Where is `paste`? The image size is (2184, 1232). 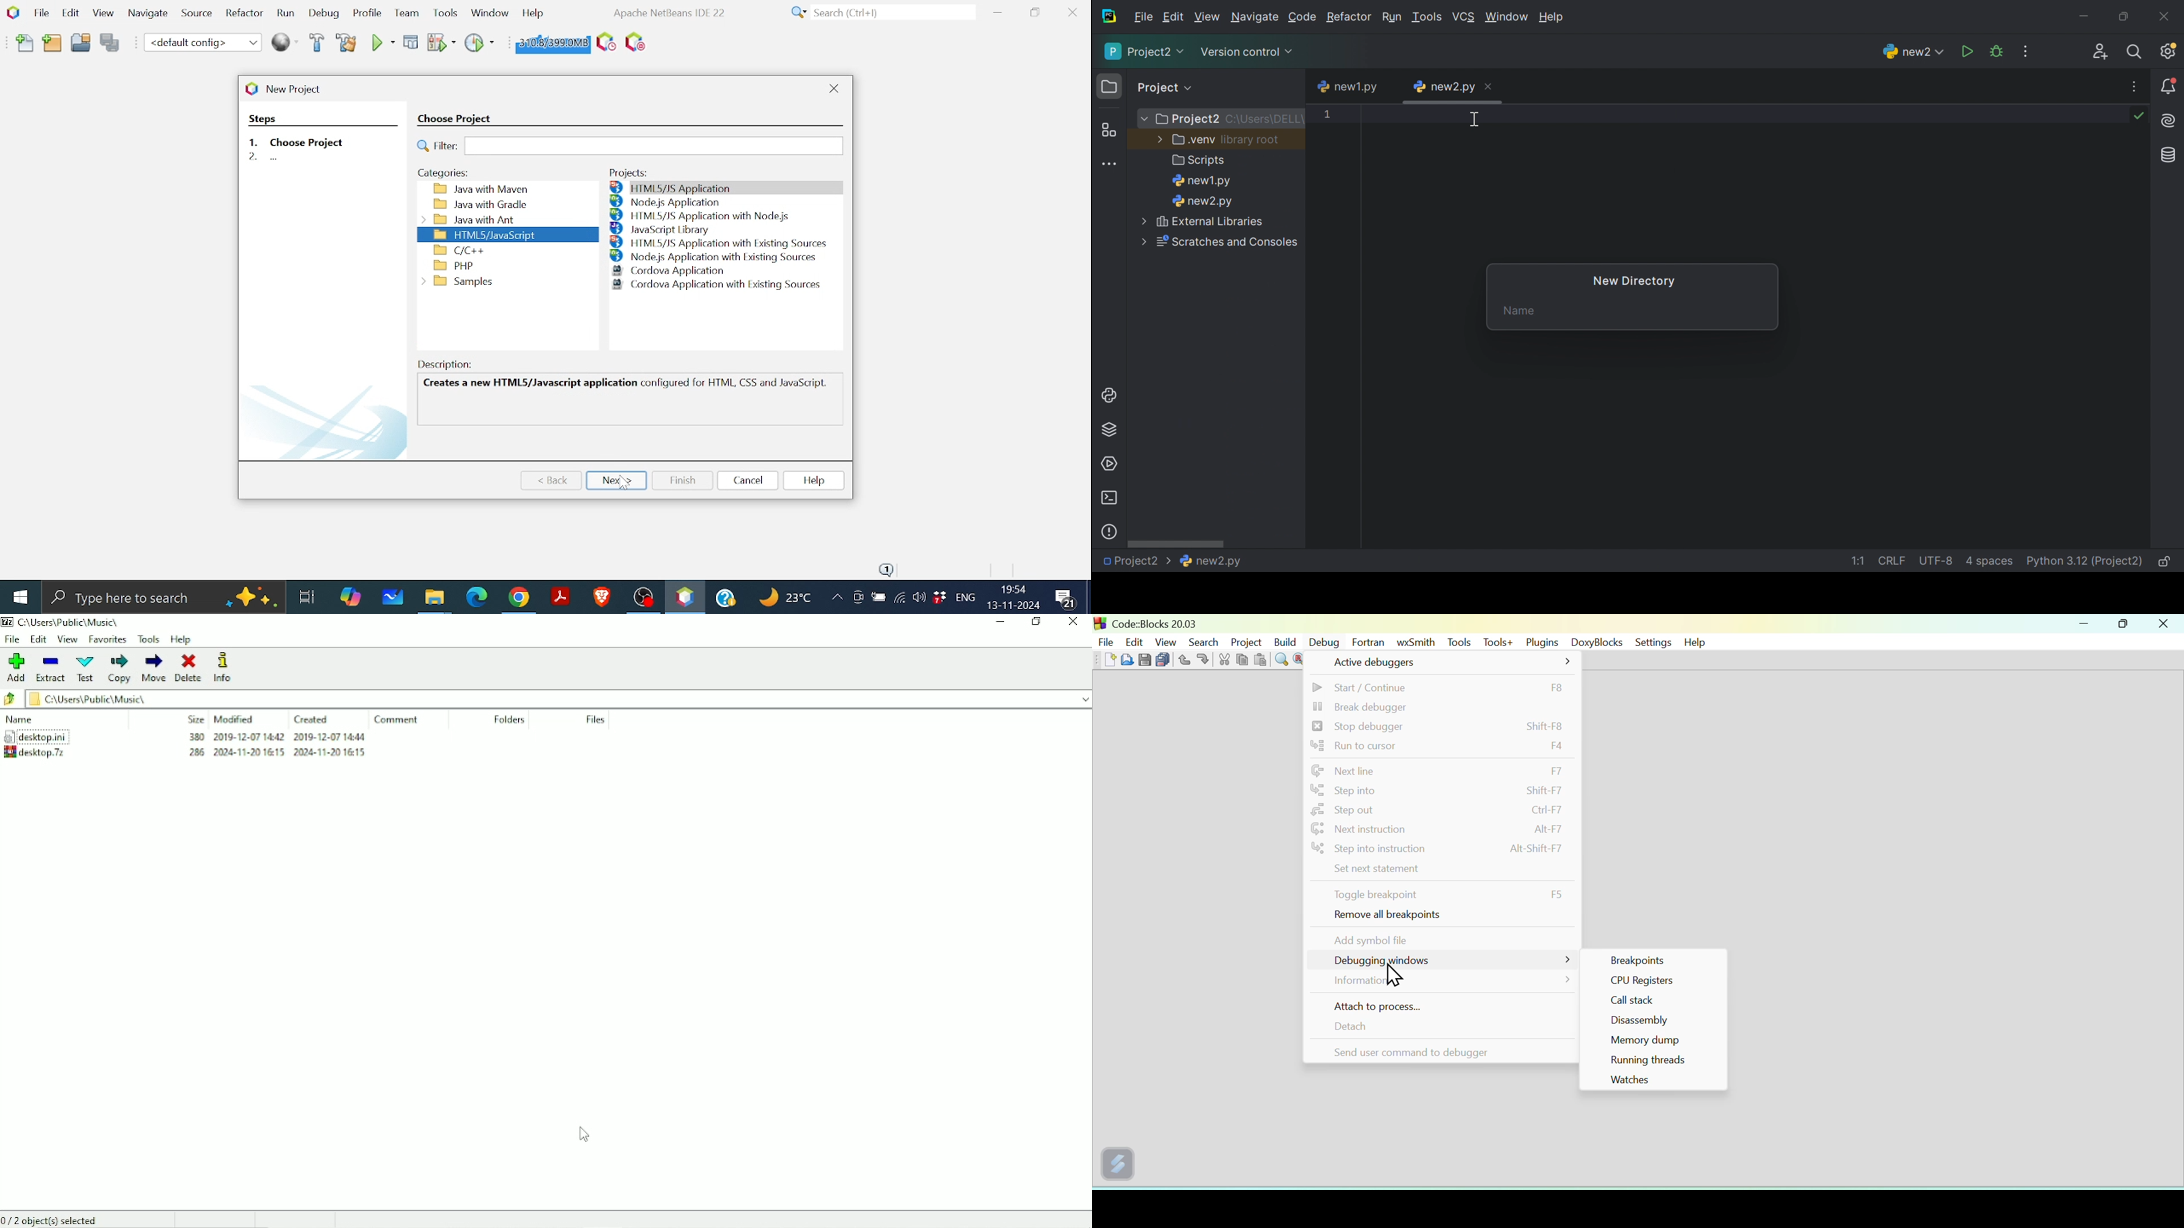
paste is located at coordinates (1259, 661).